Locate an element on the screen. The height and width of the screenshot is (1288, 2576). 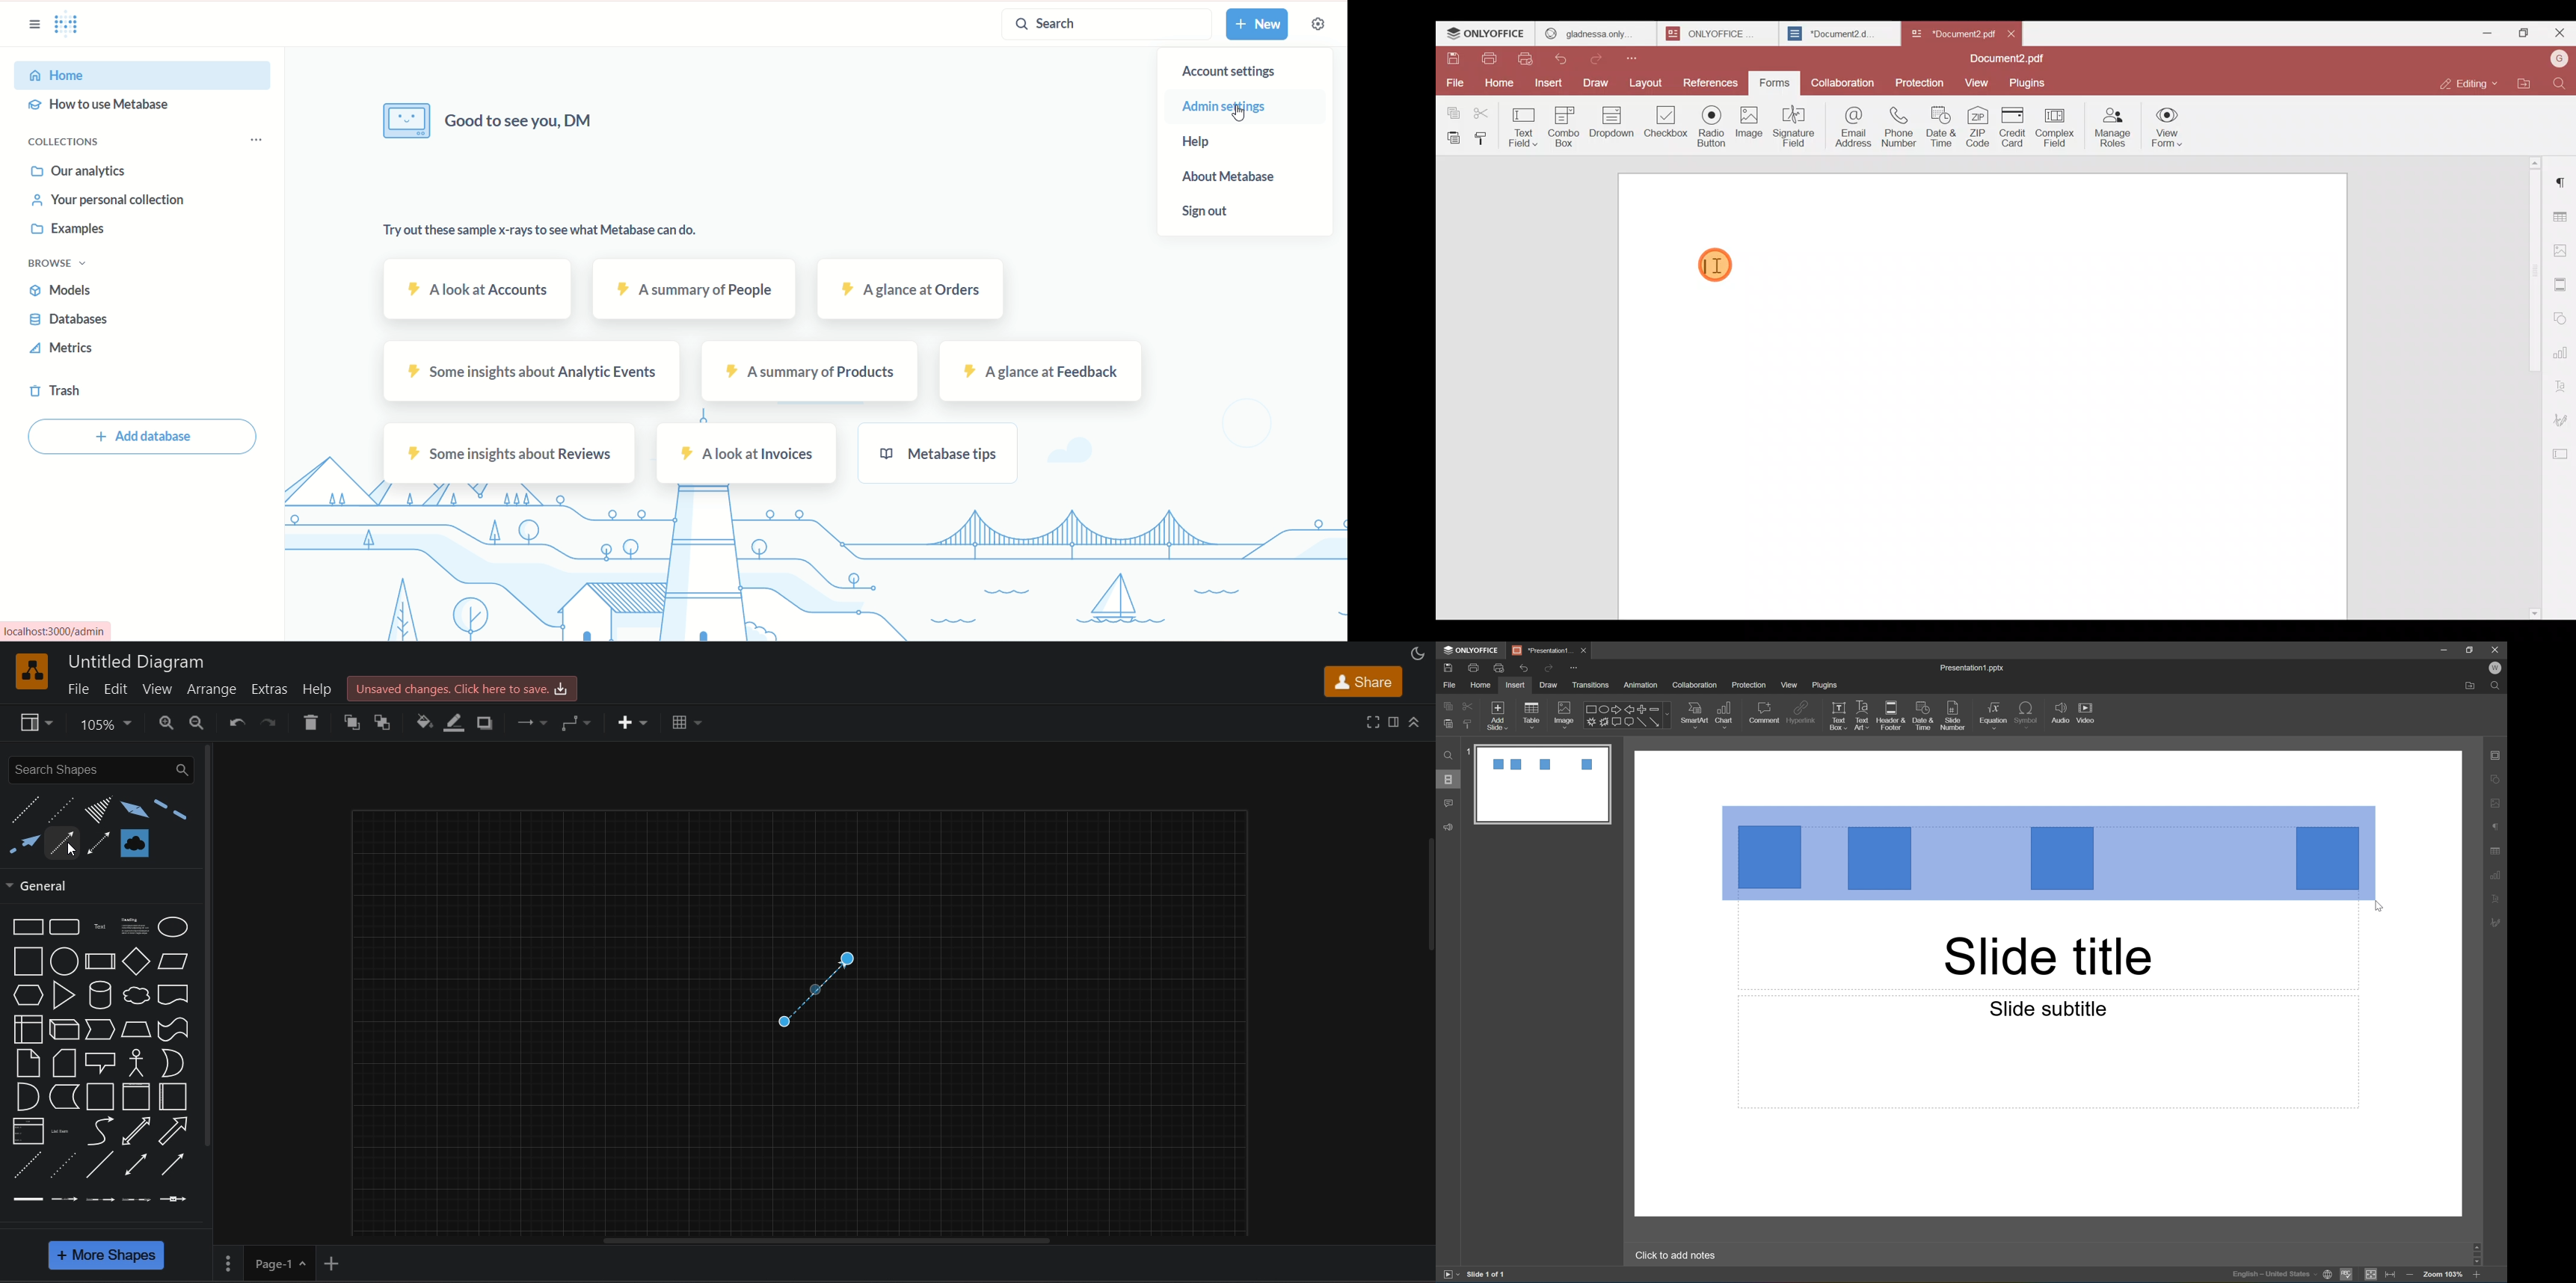
cursor is located at coordinates (1245, 114).